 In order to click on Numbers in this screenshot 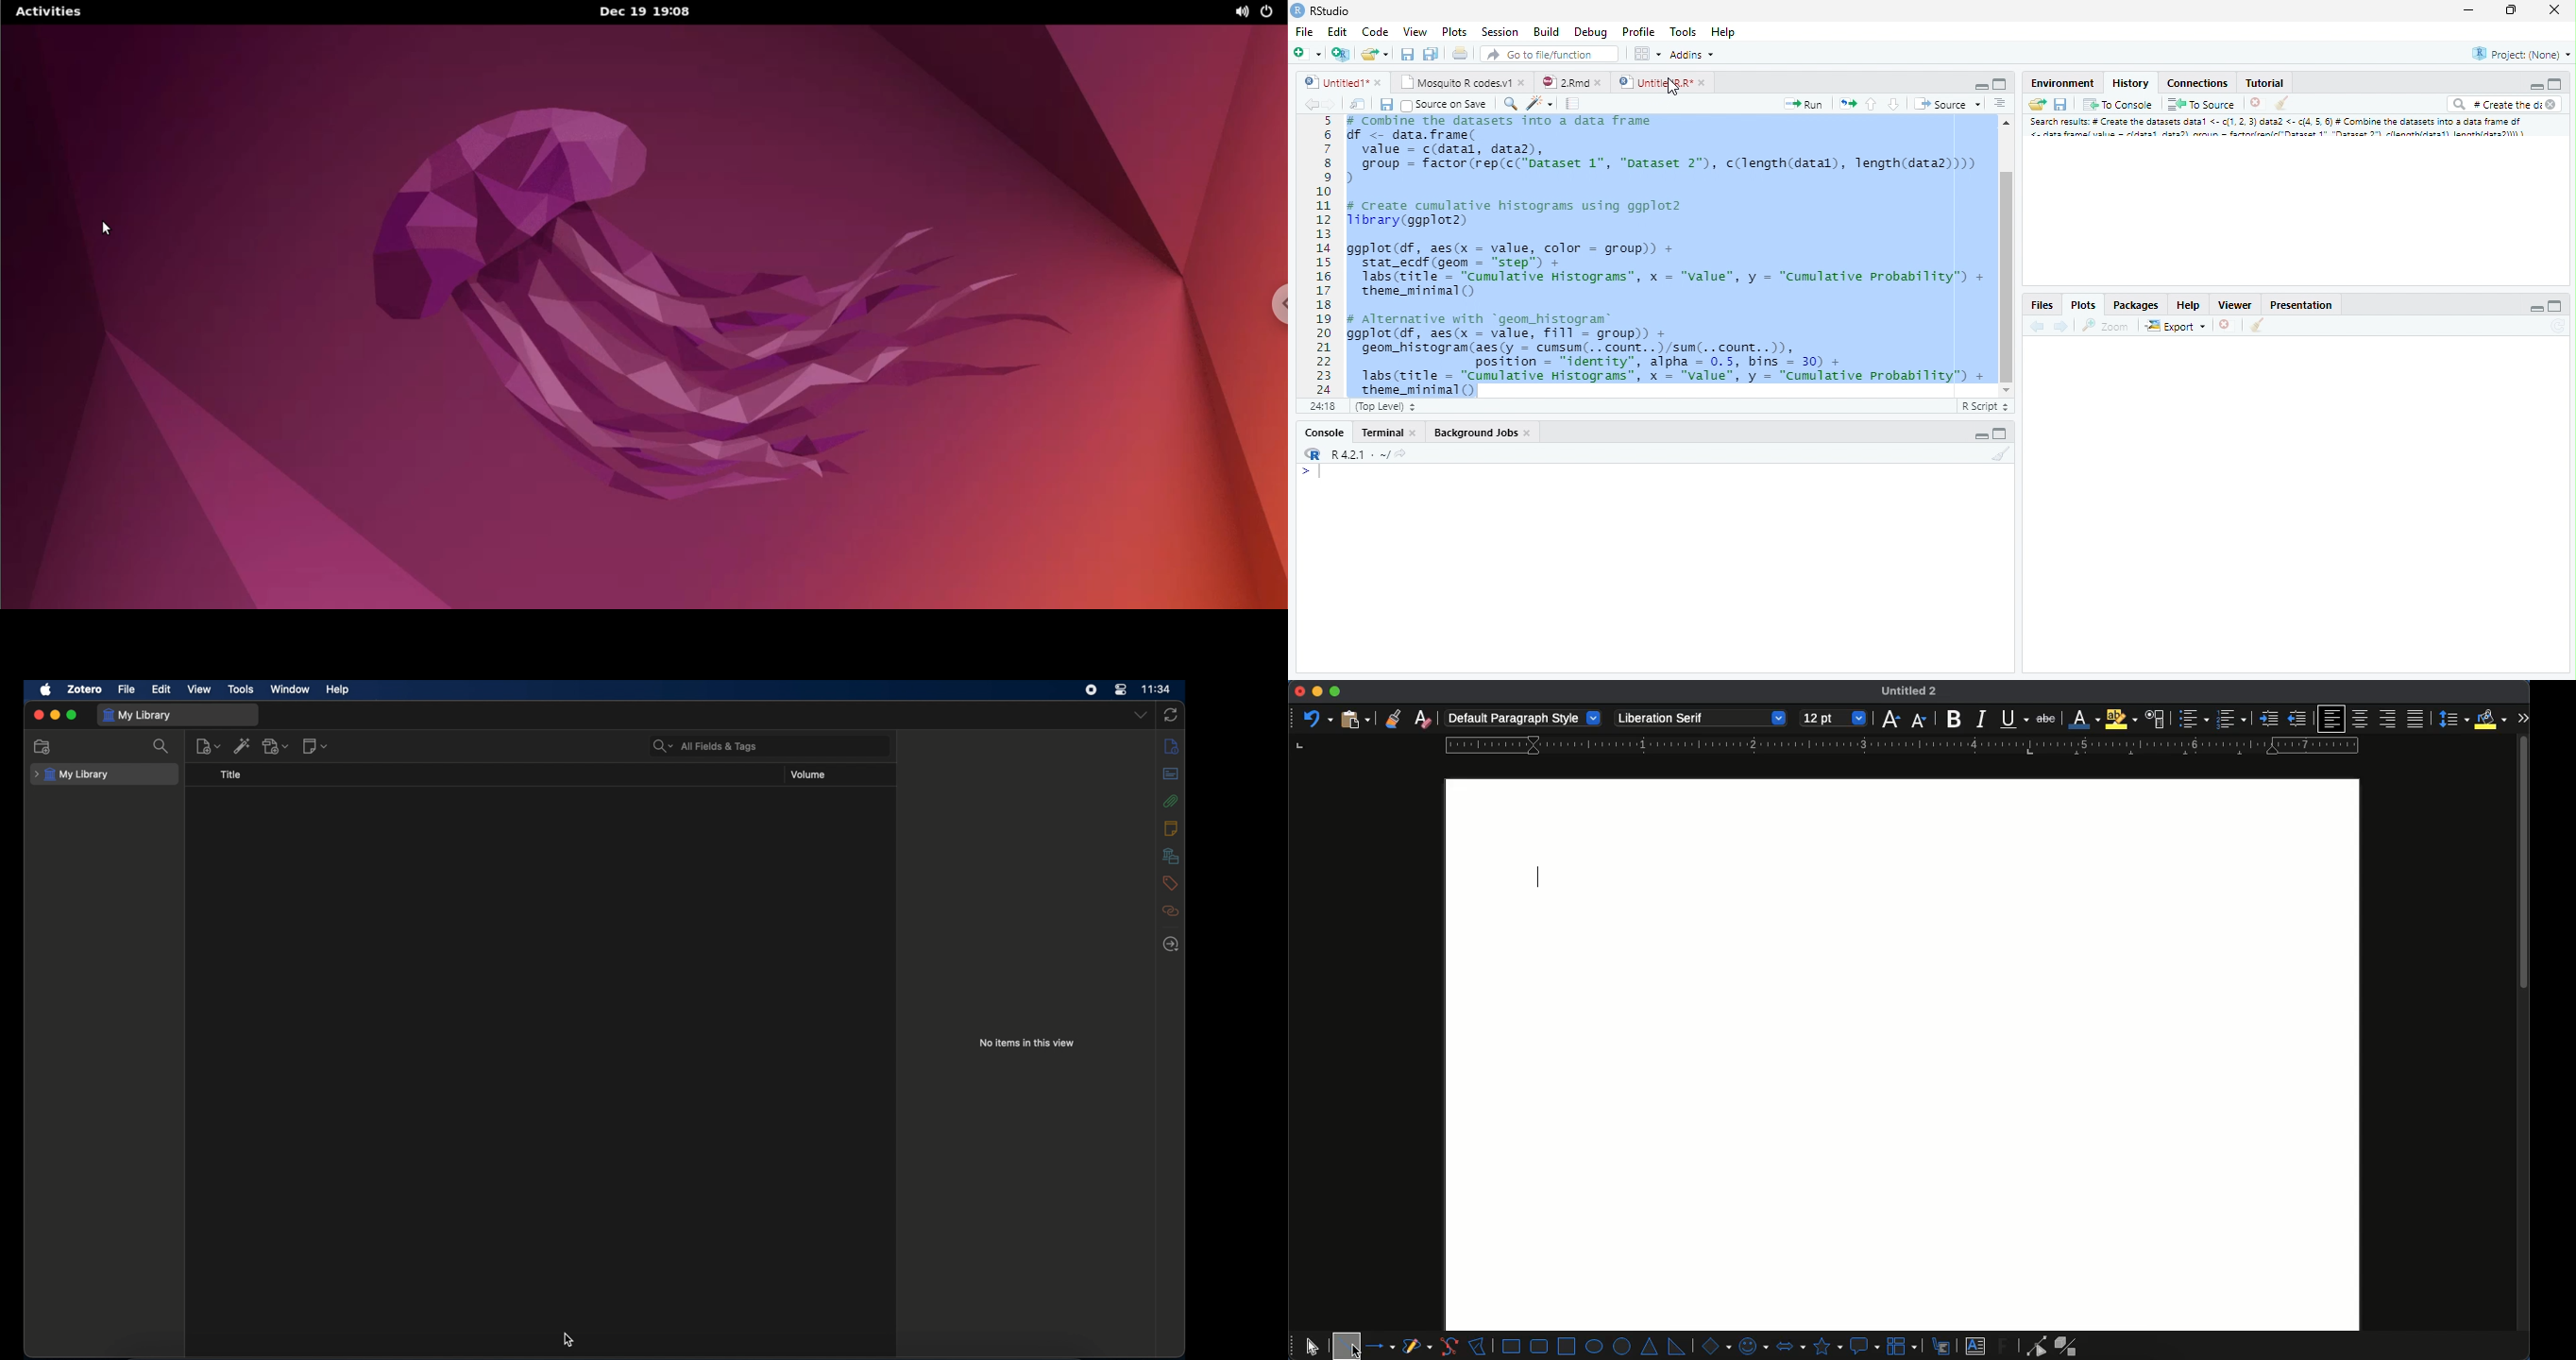, I will do `click(1326, 254)`.